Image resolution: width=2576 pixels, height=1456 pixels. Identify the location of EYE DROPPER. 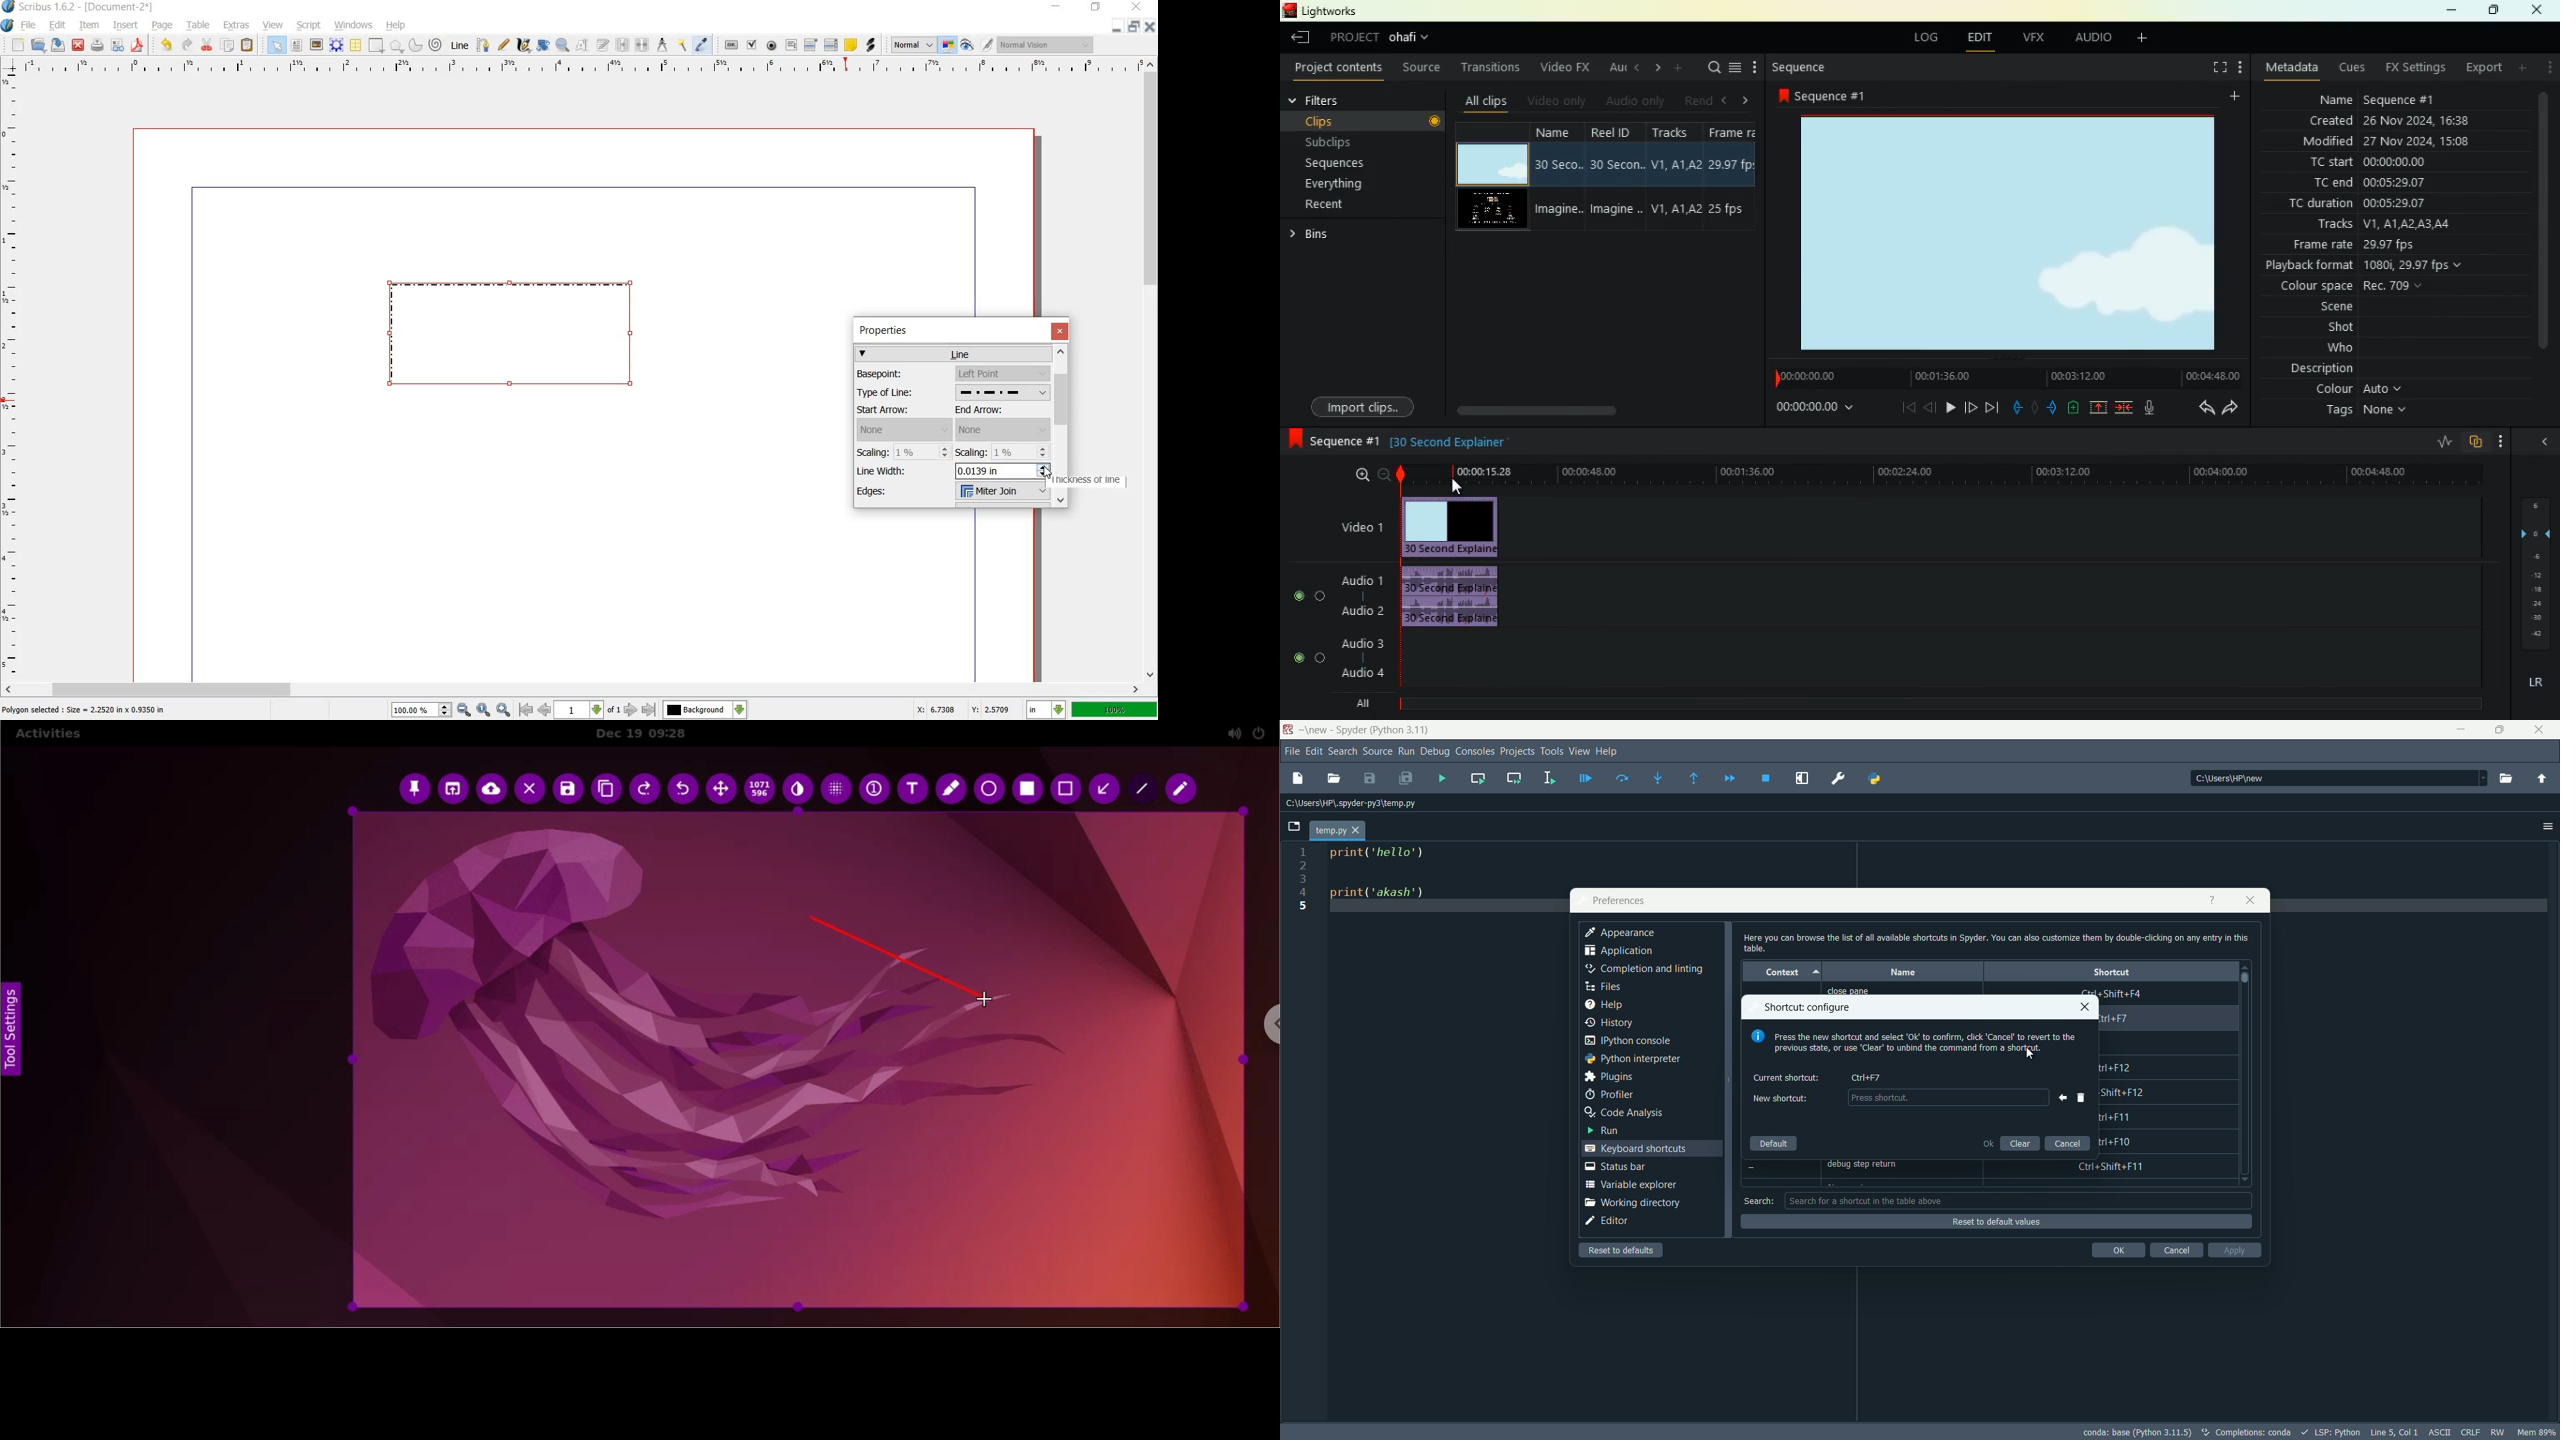
(704, 45).